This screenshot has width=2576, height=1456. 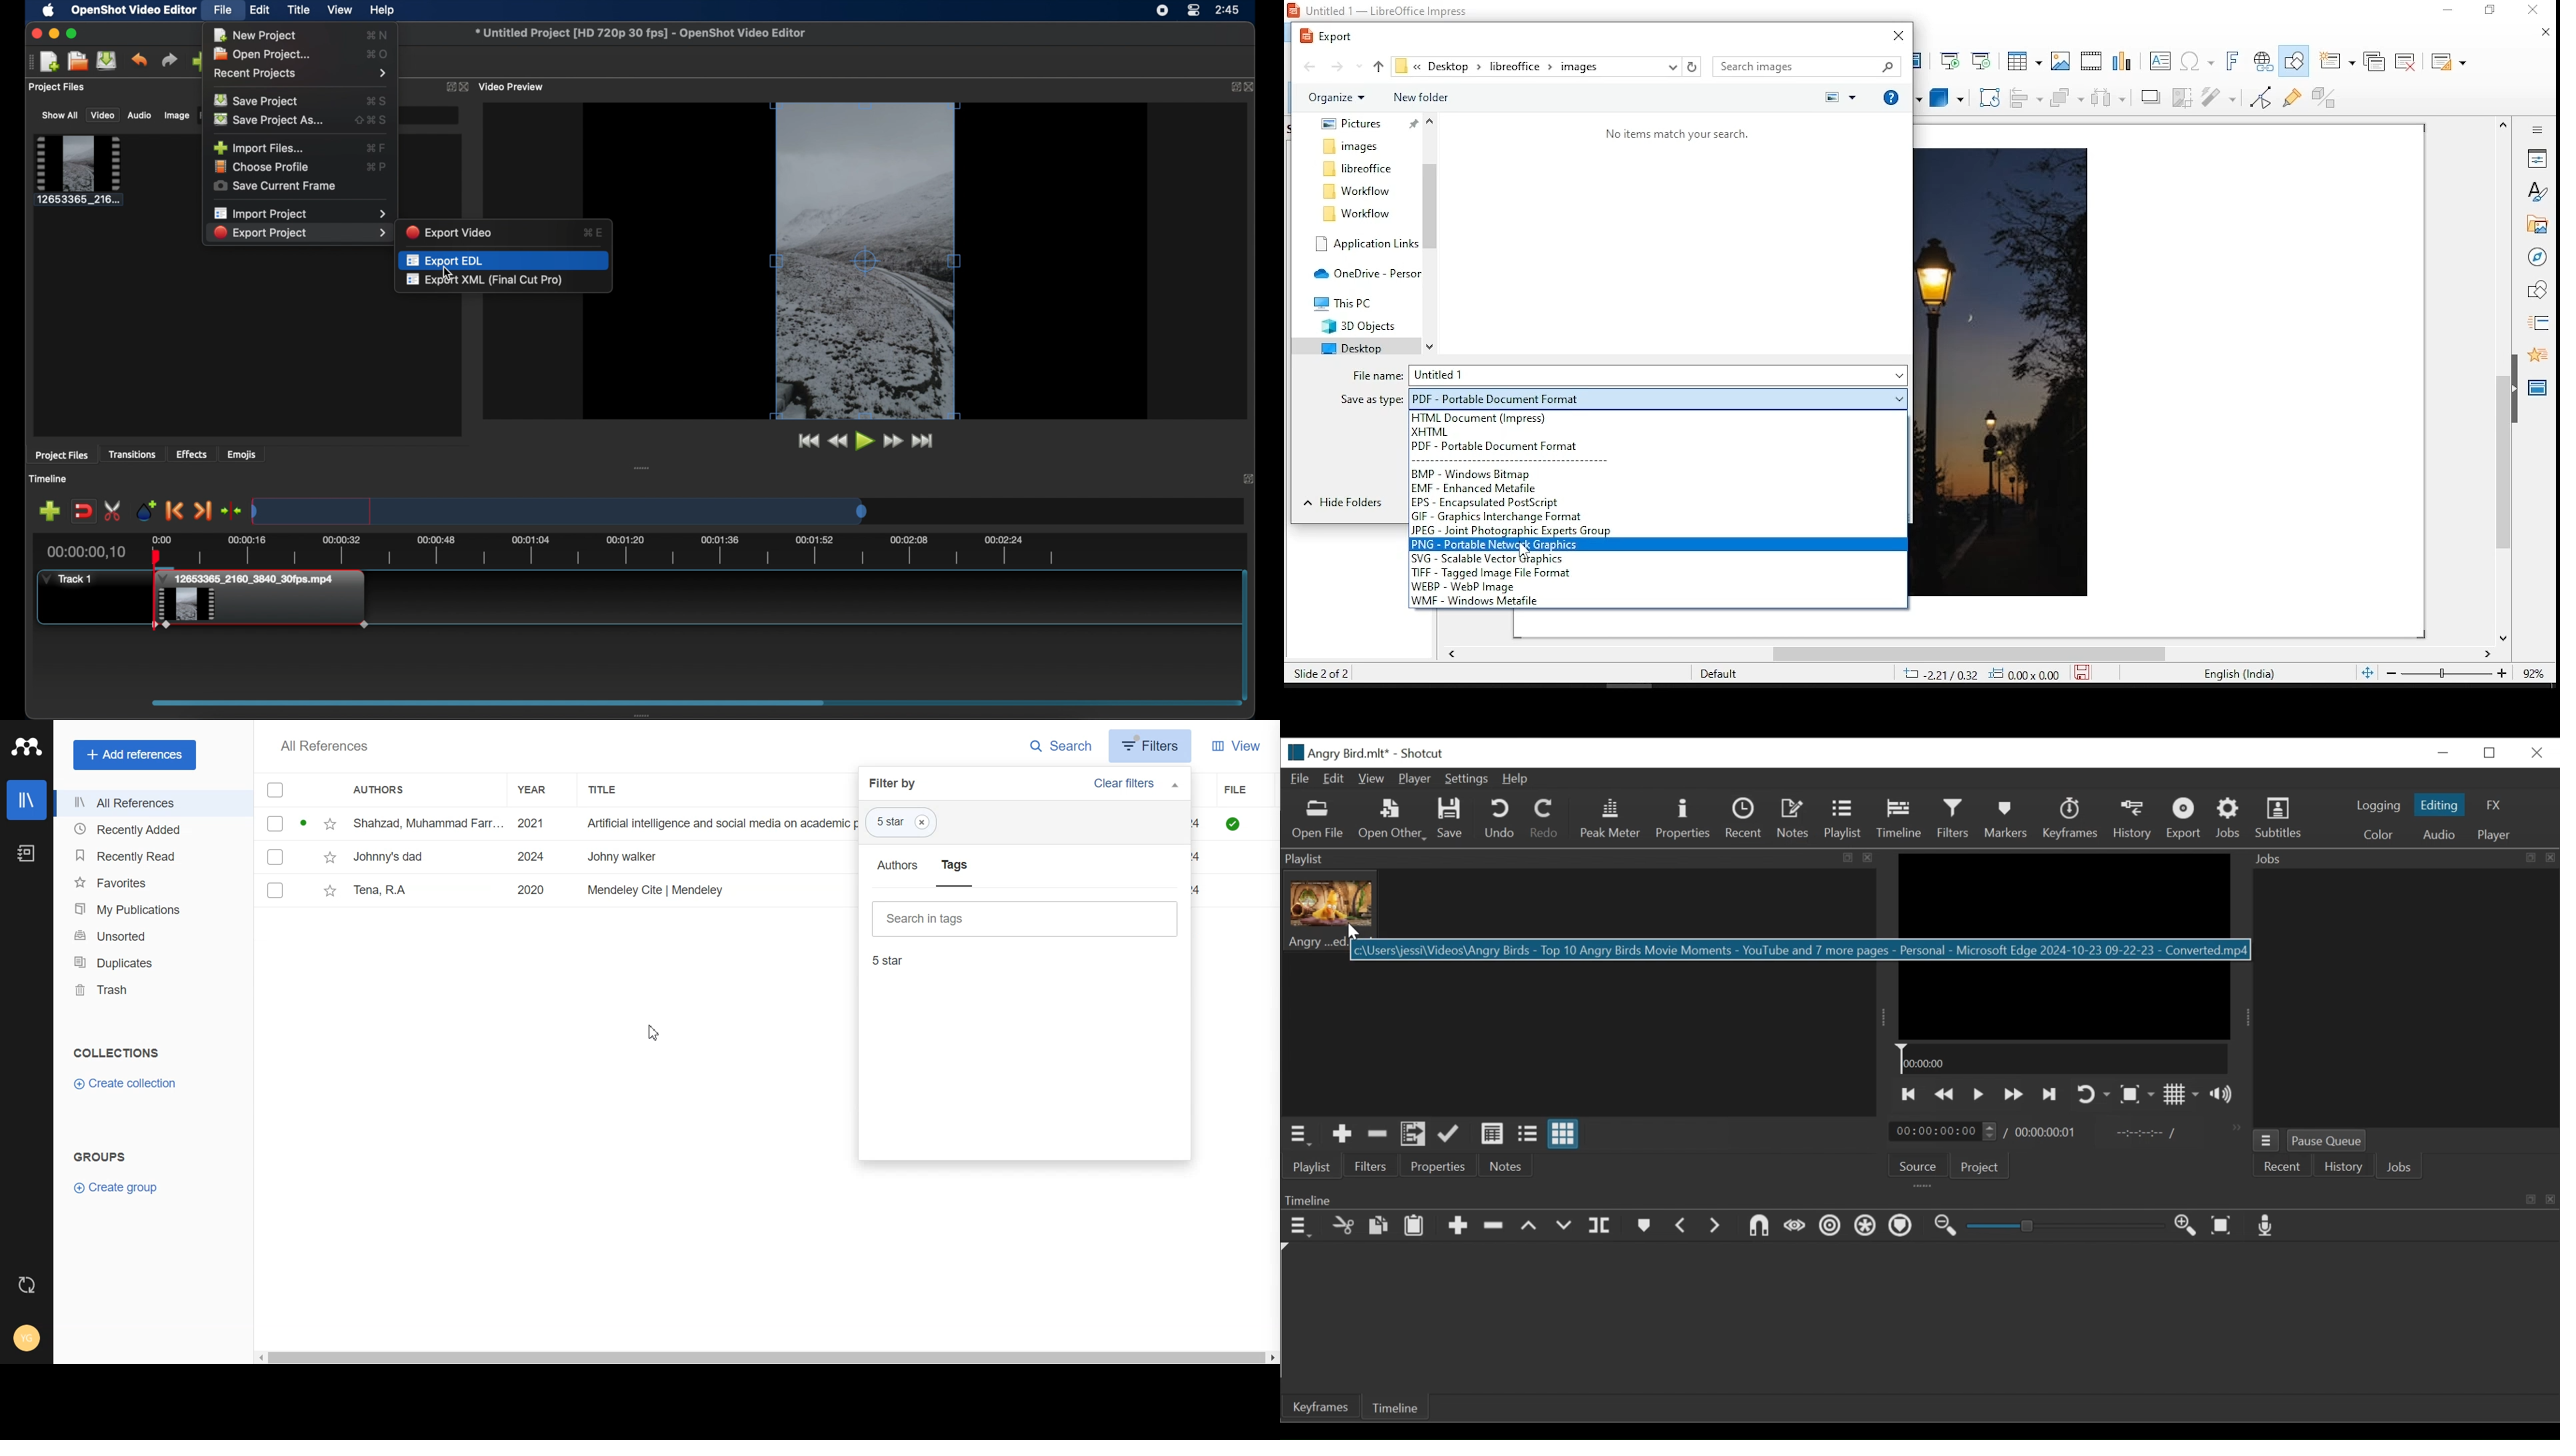 What do you see at coordinates (504, 259) in the screenshot?
I see `export edl highlighted` at bounding box center [504, 259].